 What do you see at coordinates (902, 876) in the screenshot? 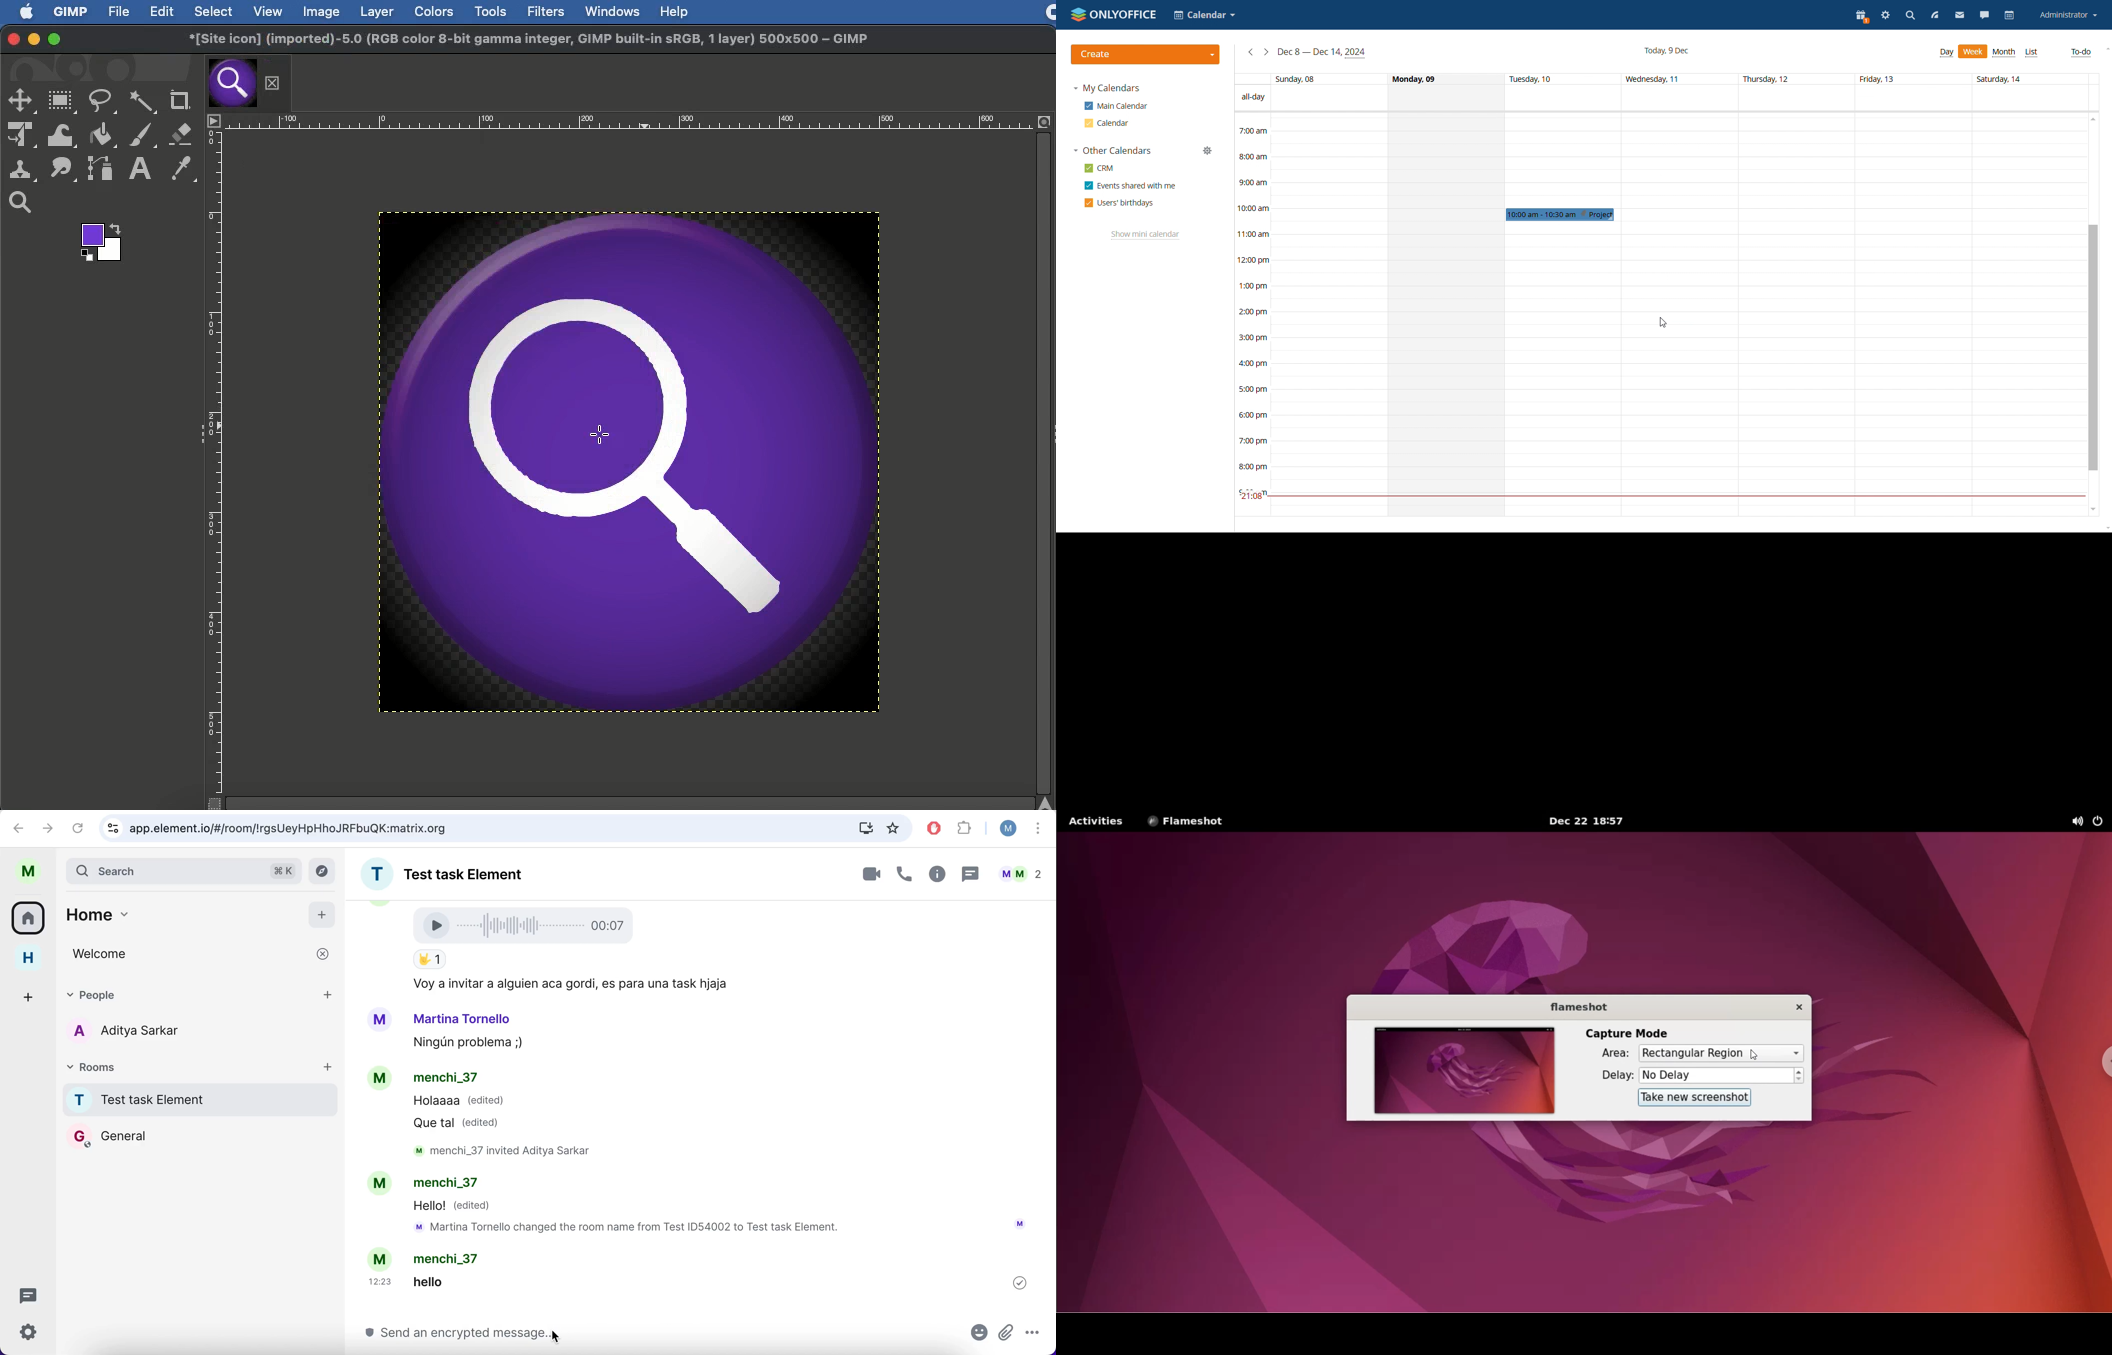
I see `voice call` at bounding box center [902, 876].